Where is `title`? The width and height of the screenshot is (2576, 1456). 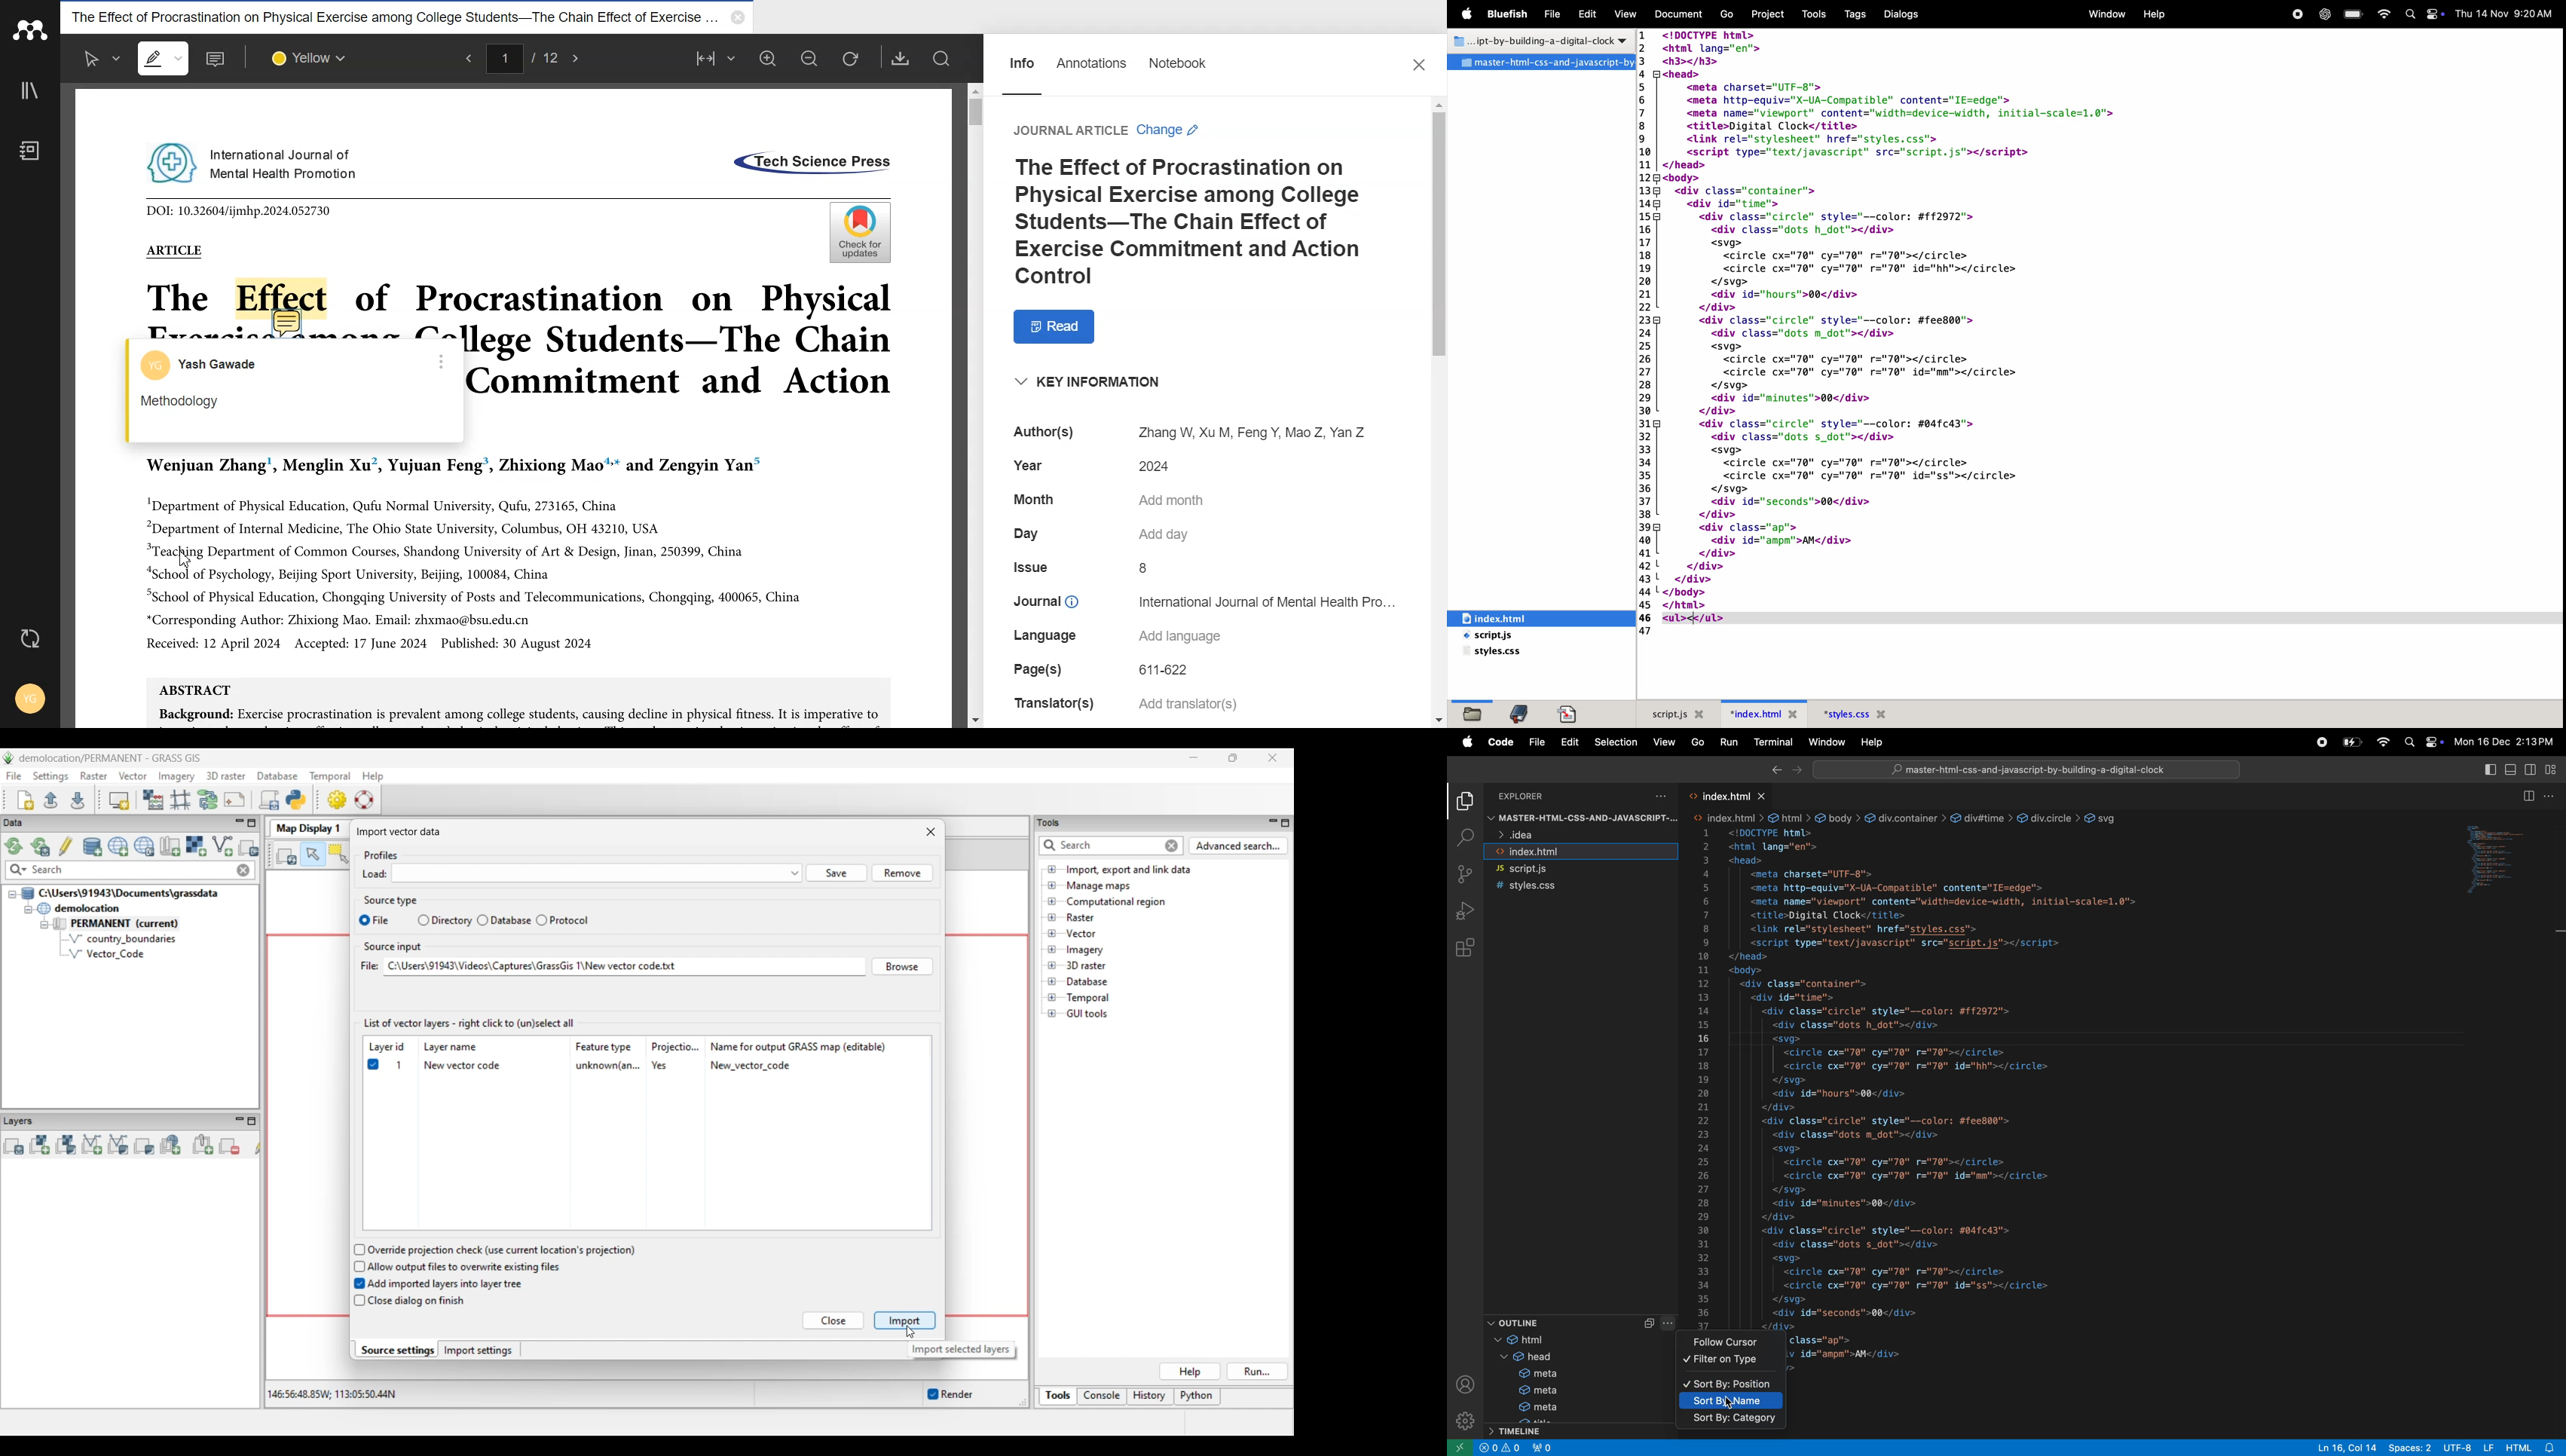
title is located at coordinates (1537, 39).